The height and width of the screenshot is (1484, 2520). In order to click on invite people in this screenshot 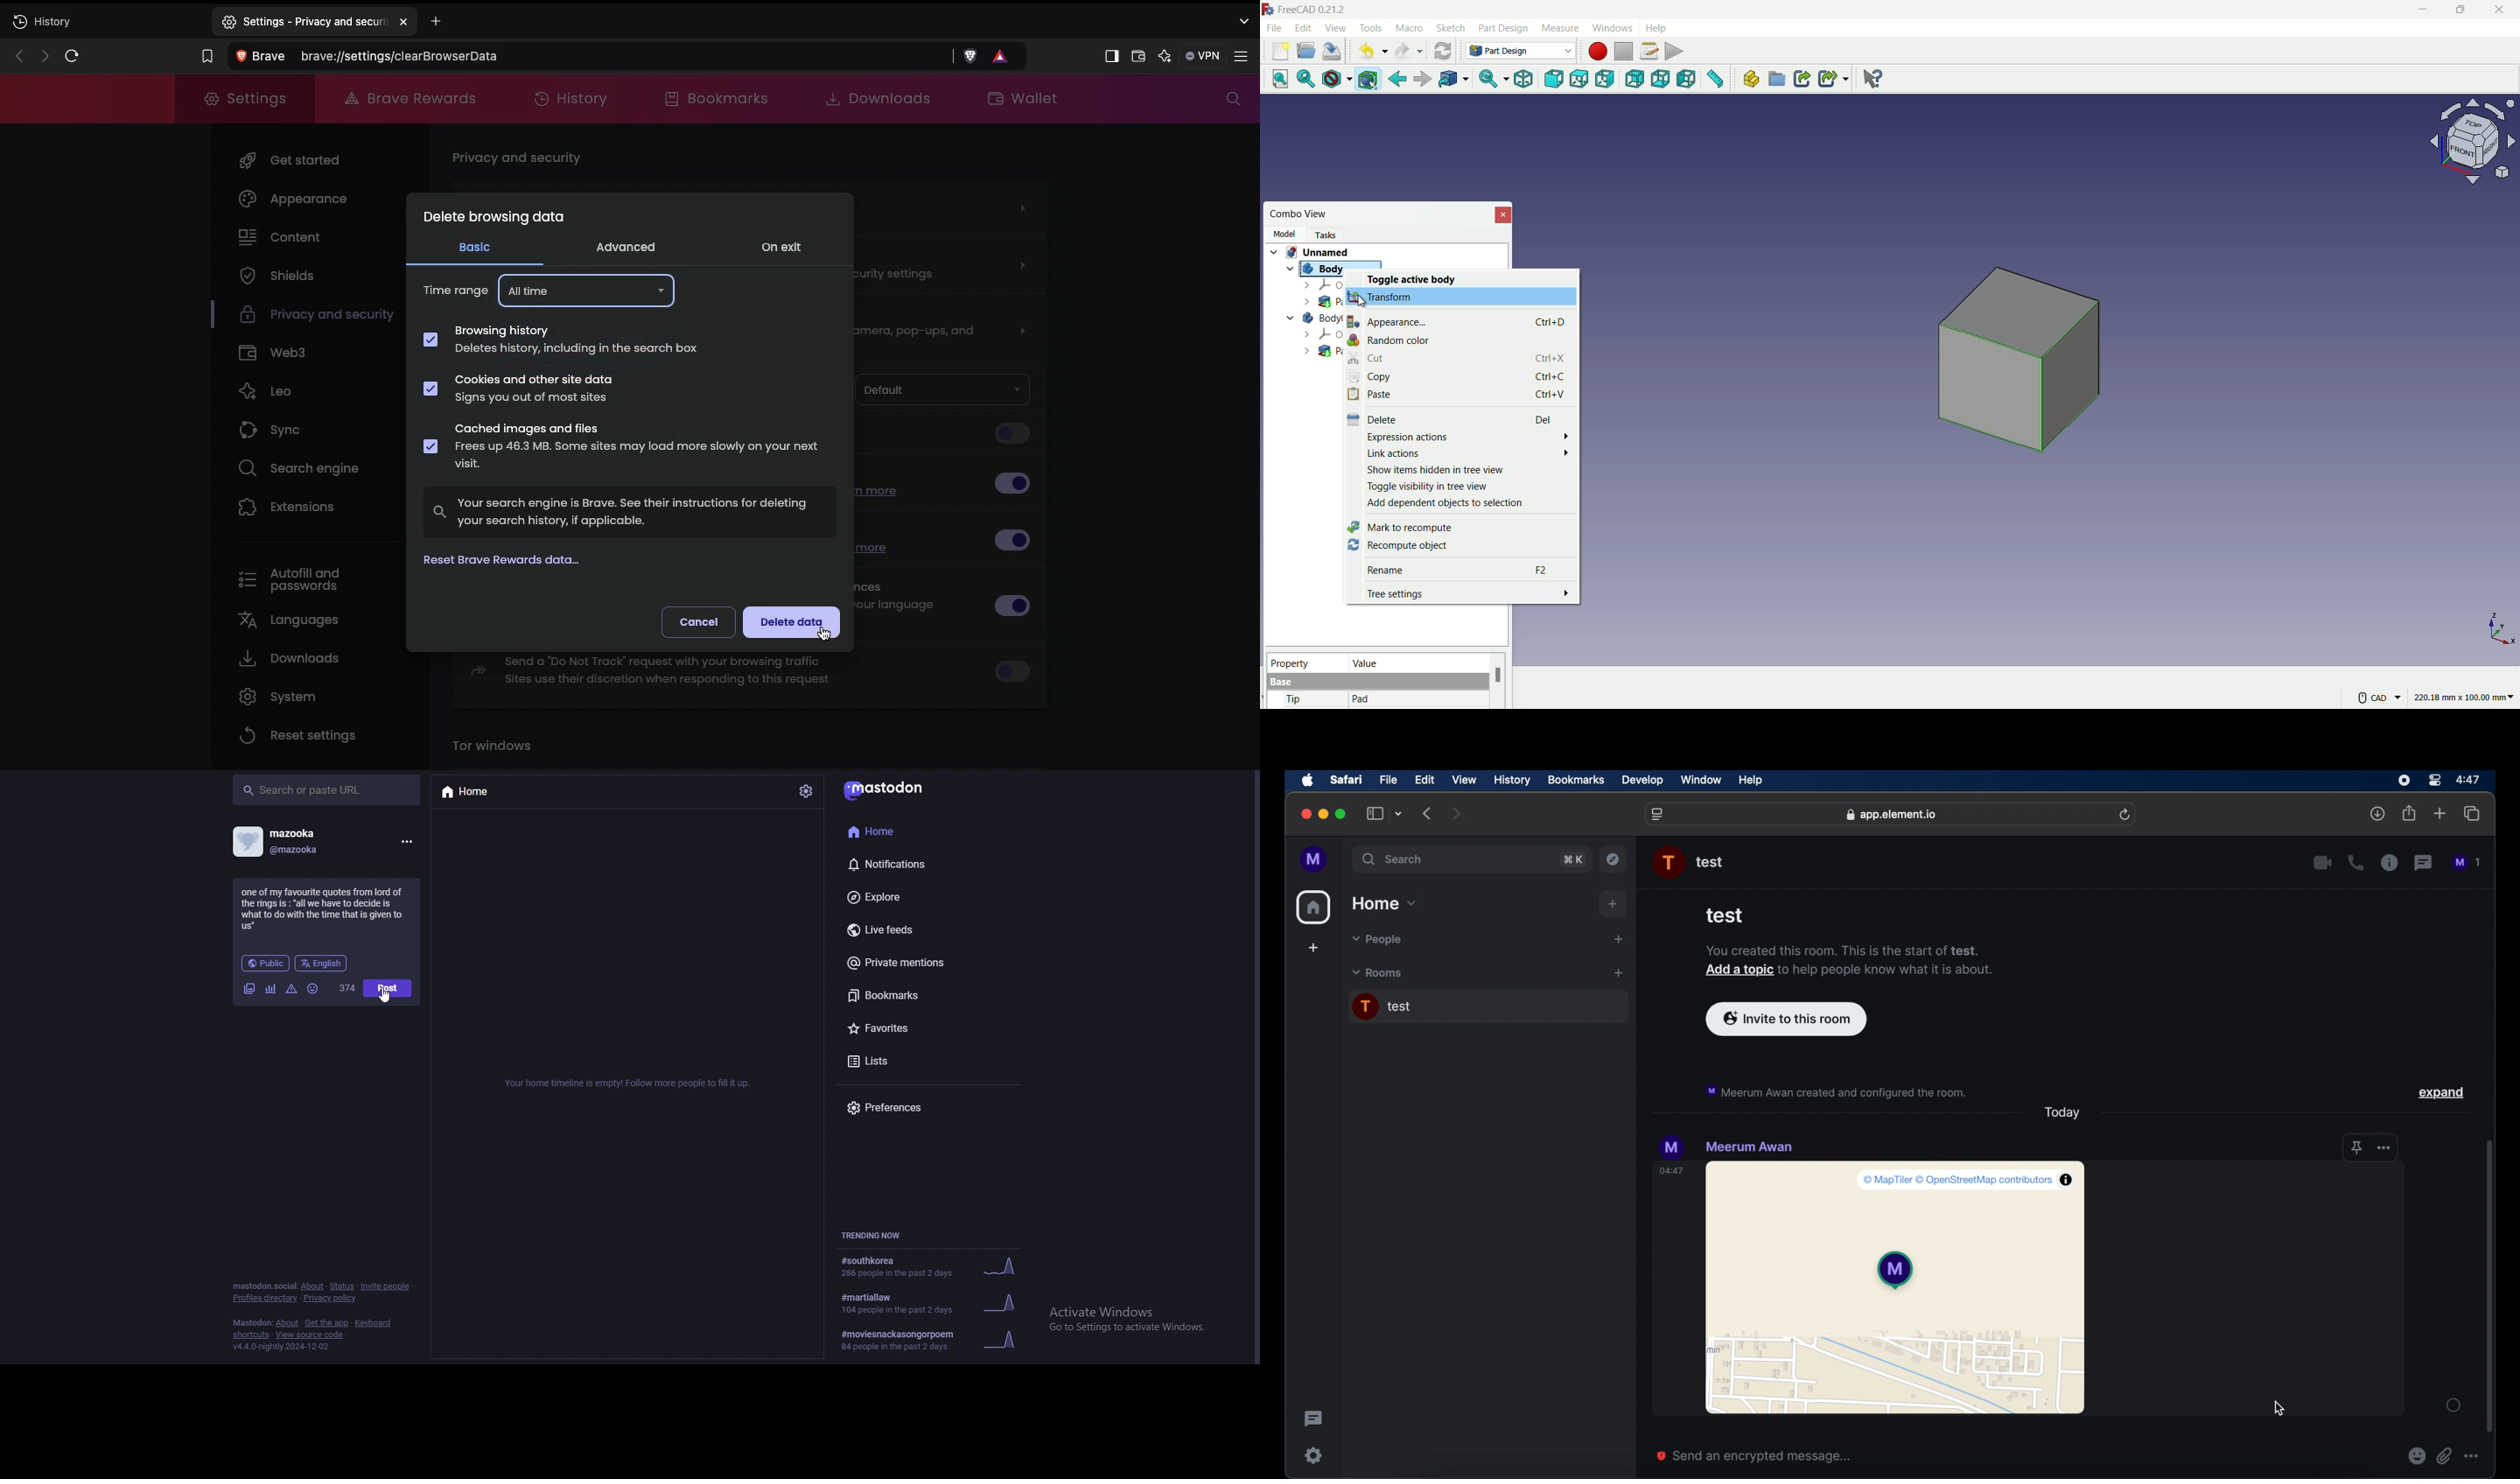, I will do `click(387, 1286)`.